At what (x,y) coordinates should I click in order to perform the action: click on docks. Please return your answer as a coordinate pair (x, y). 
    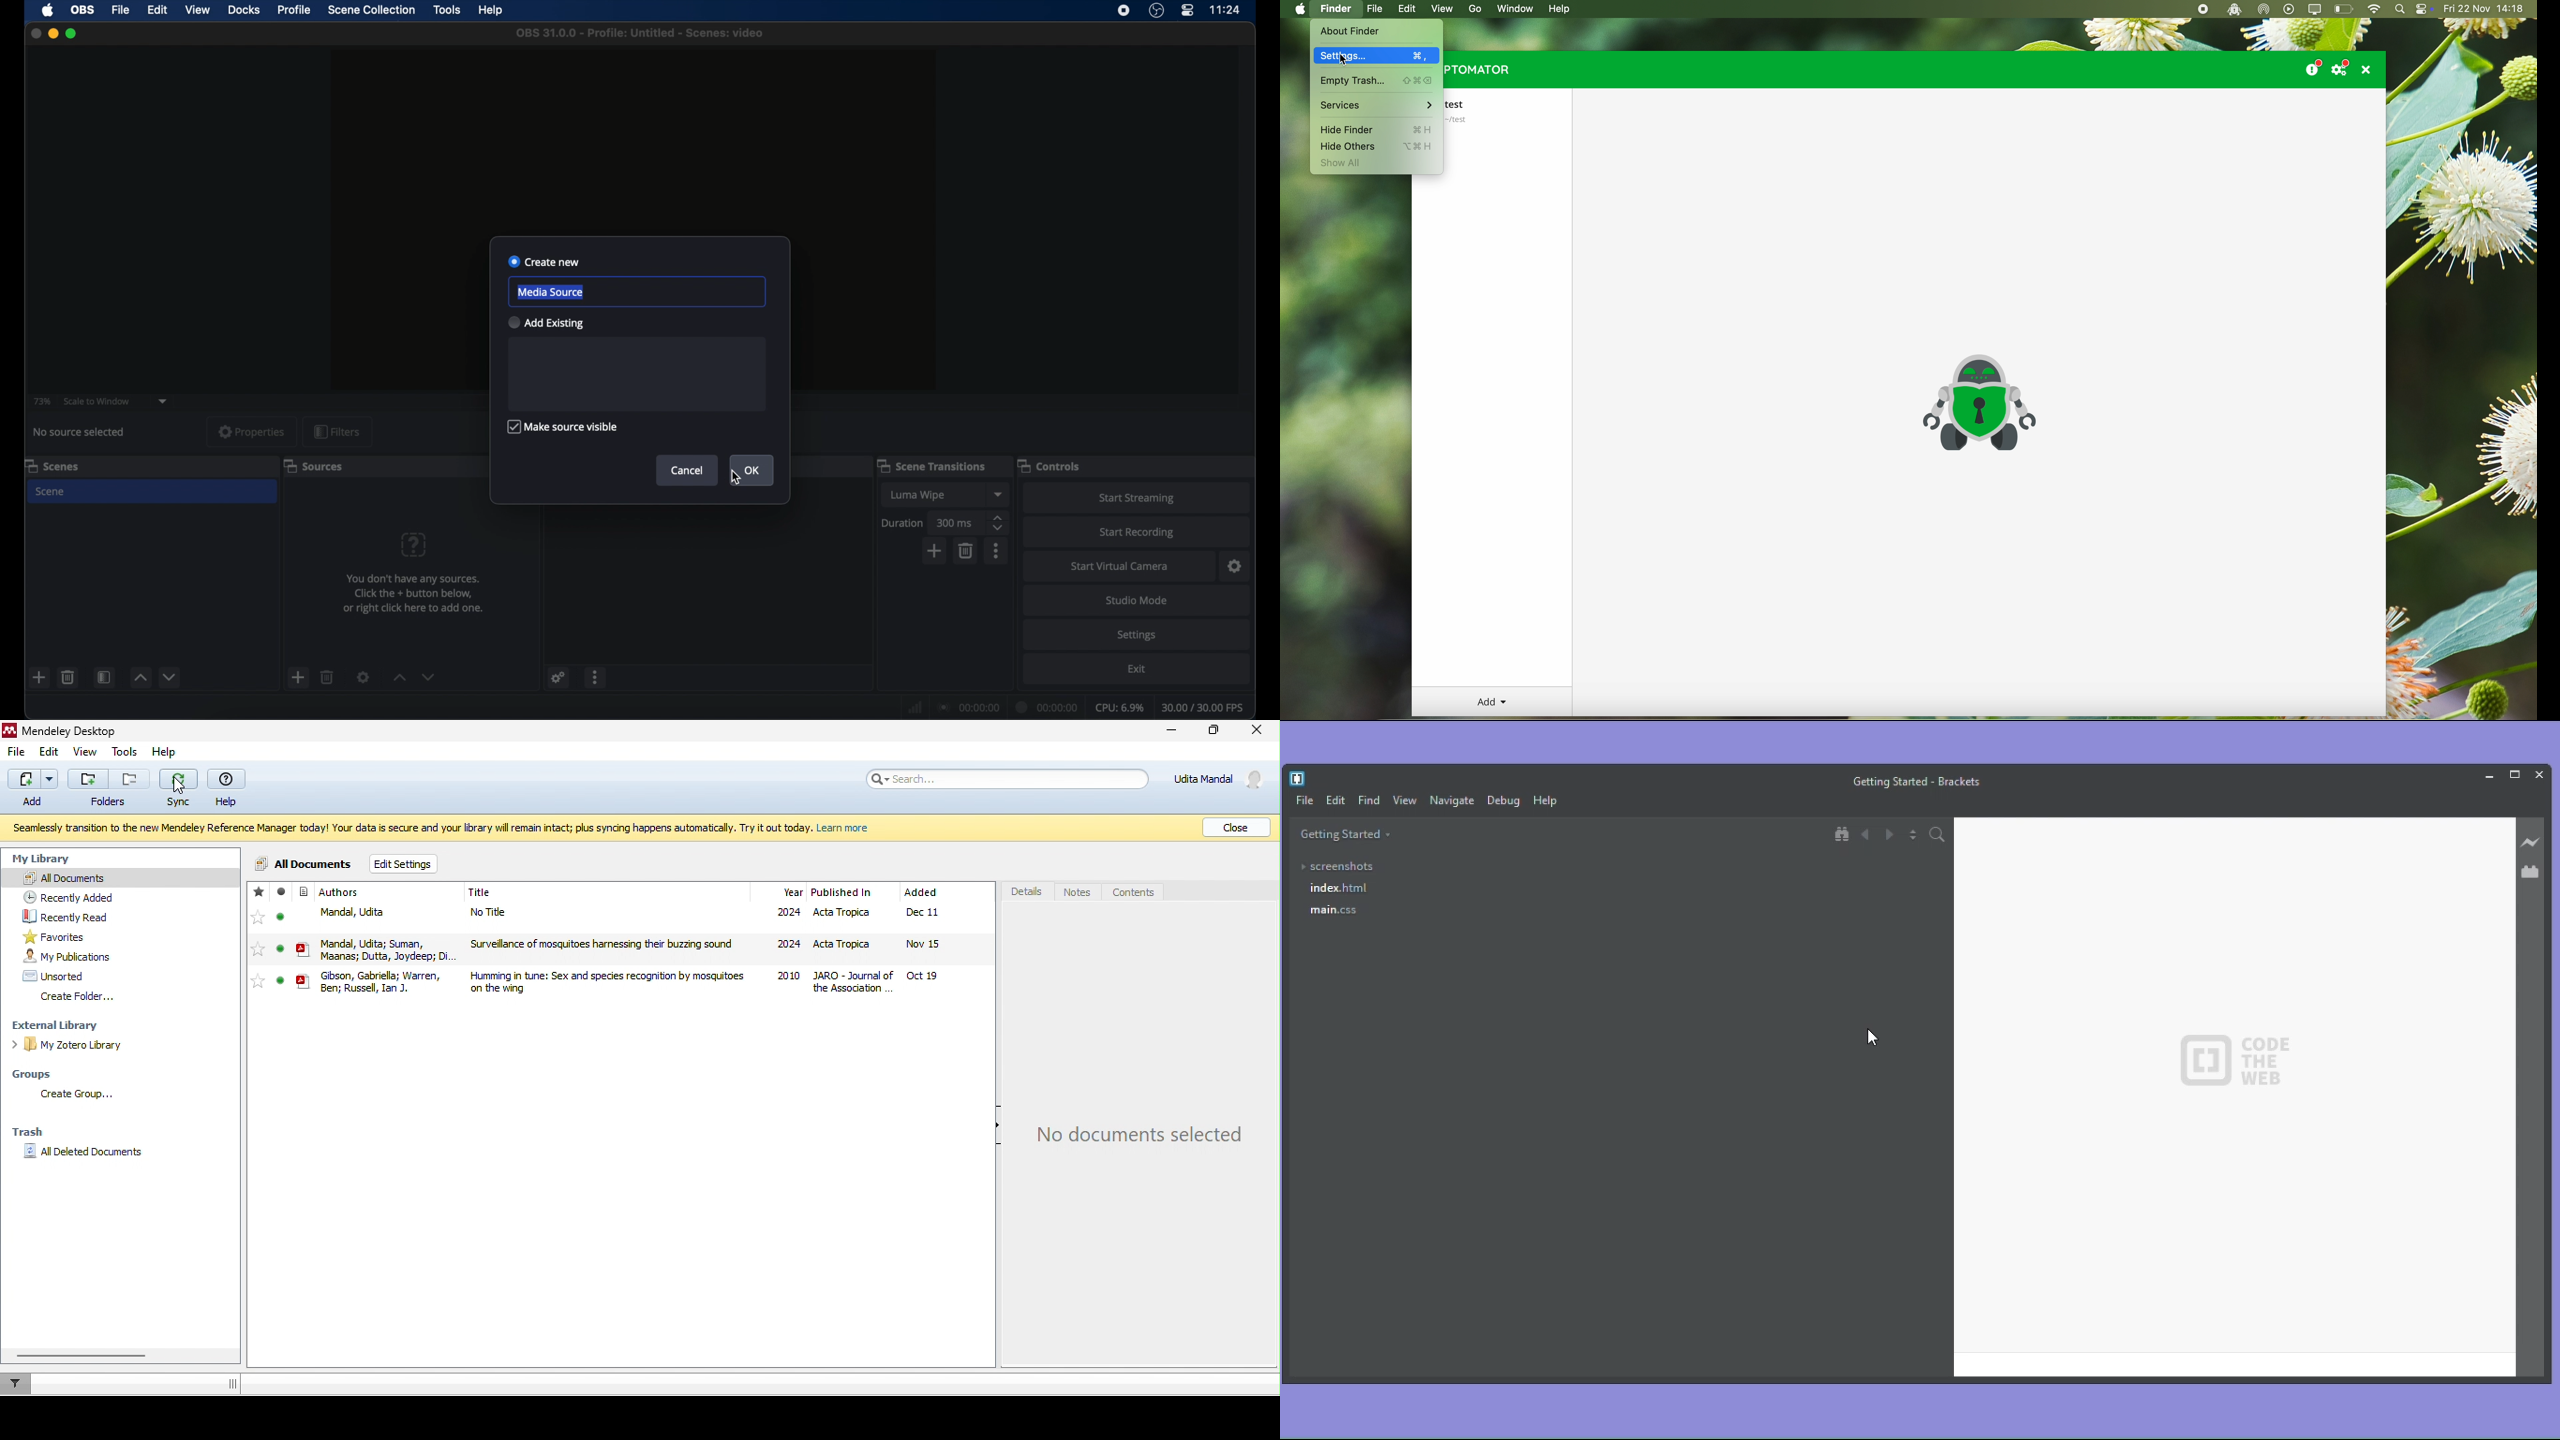
    Looking at the image, I should click on (245, 10).